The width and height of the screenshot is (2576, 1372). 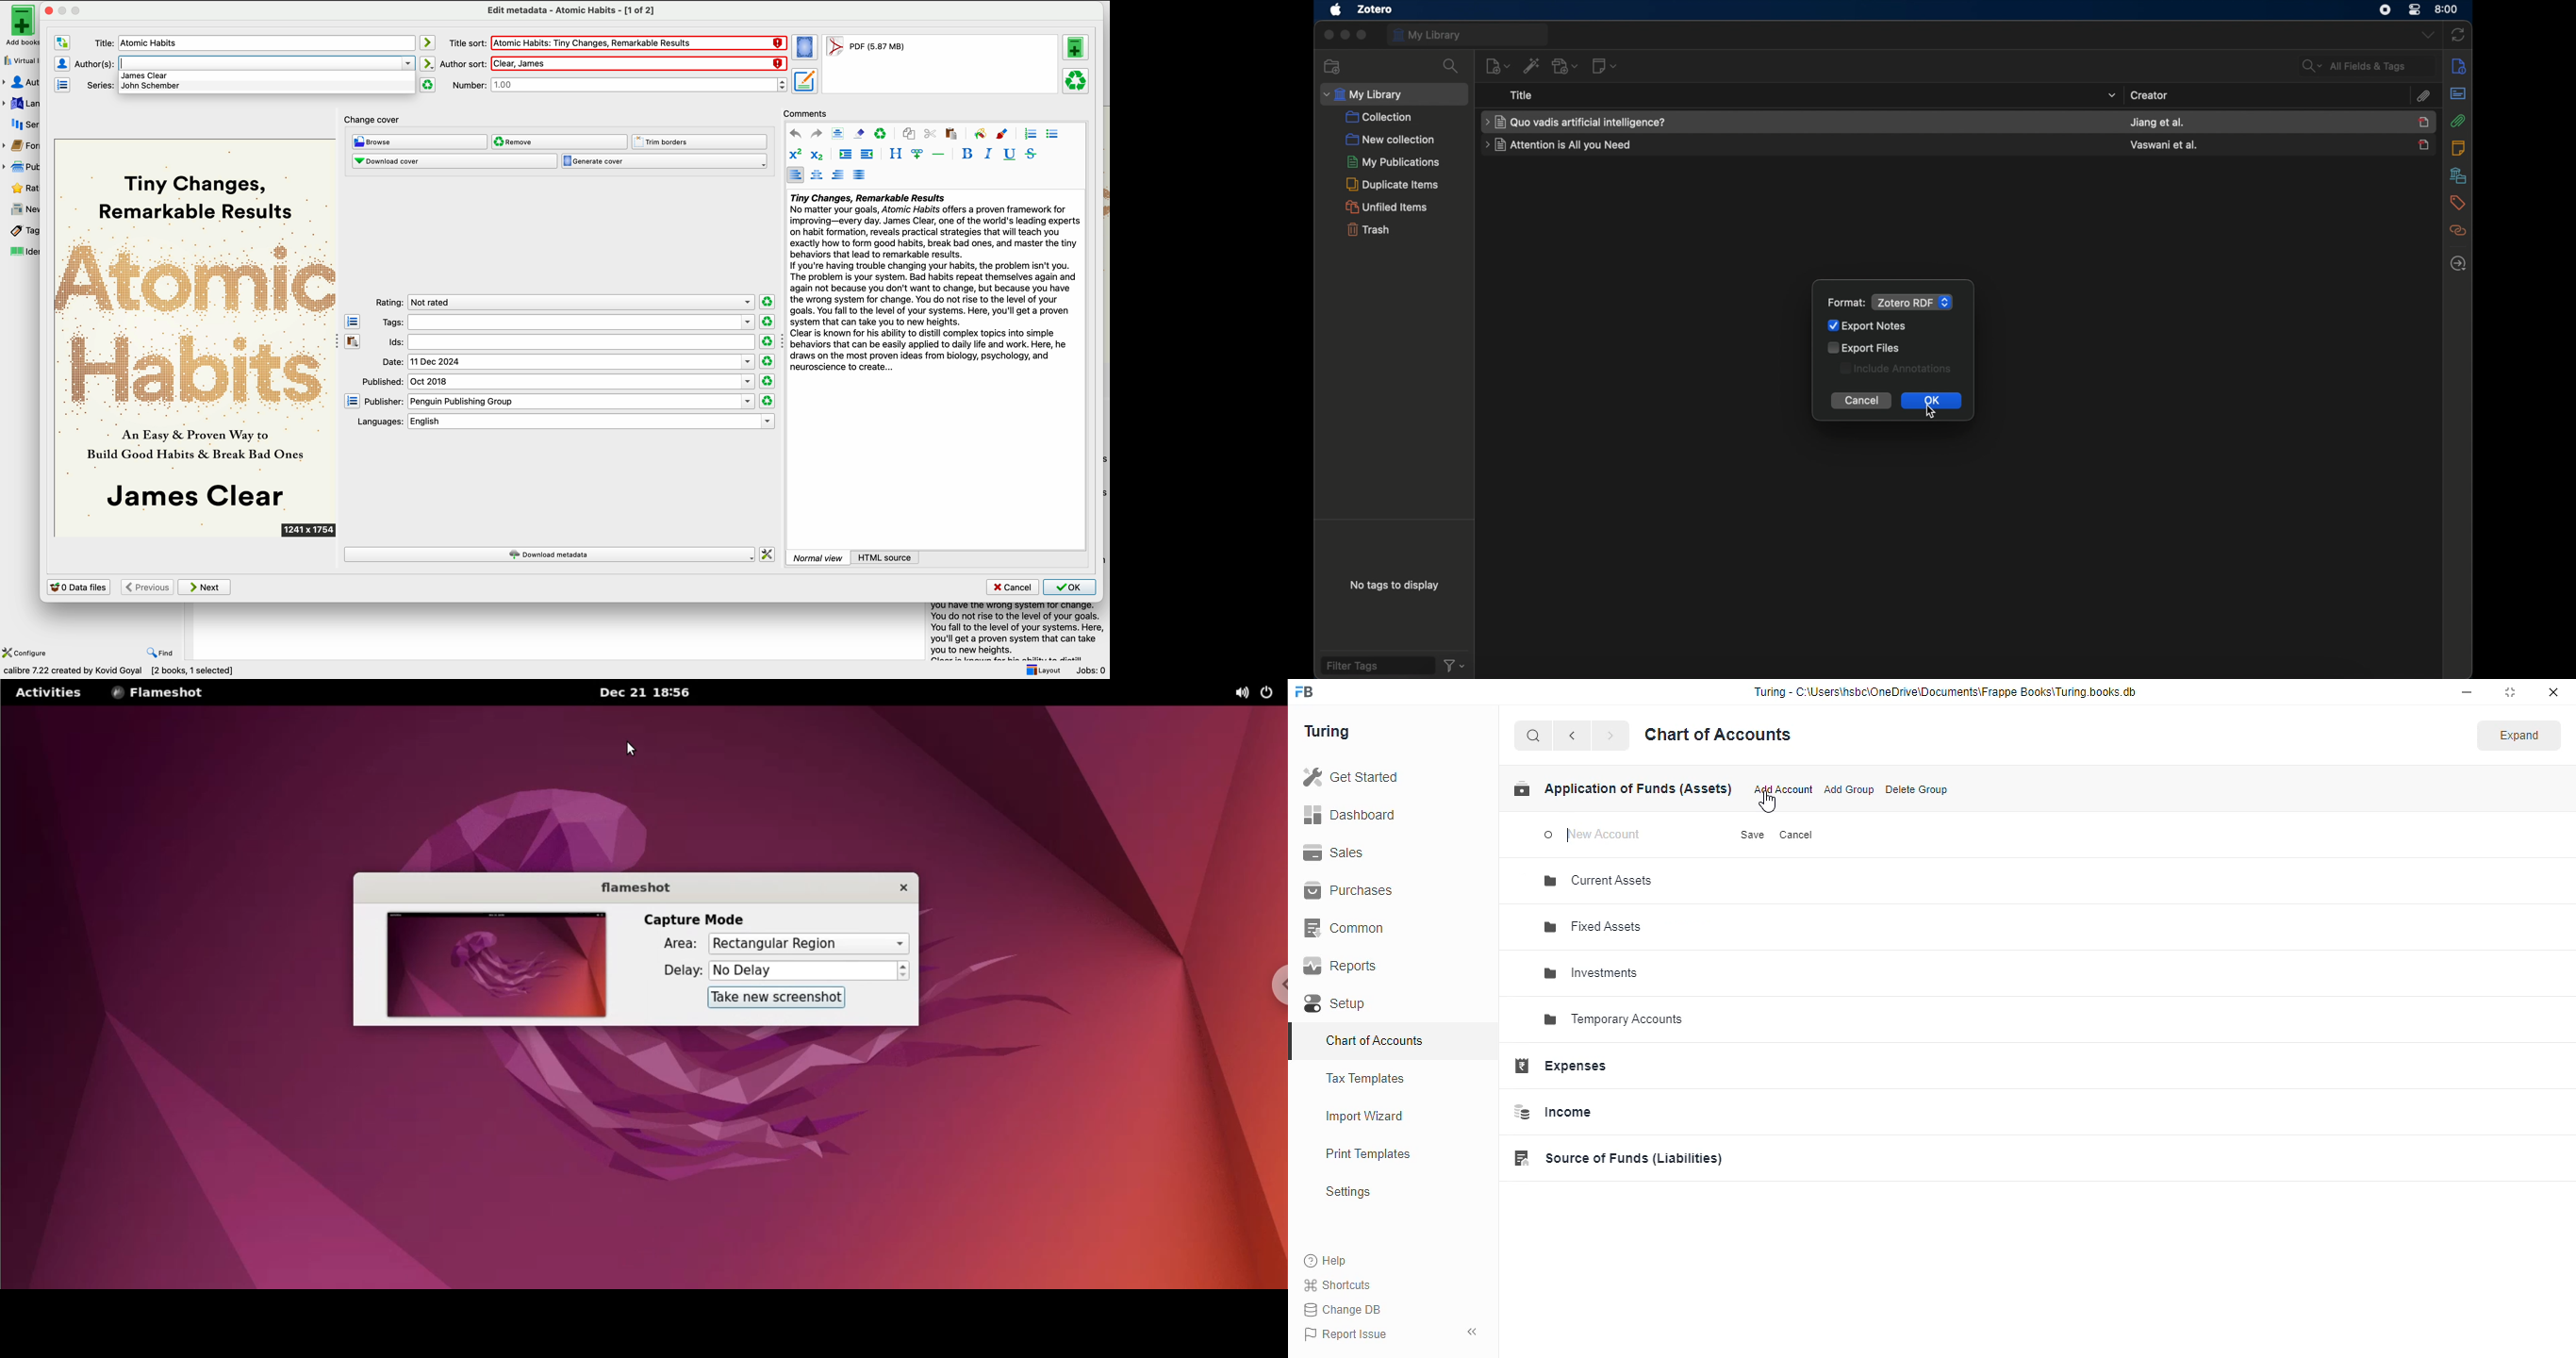 I want to click on new item, so click(x=1497, y=65).